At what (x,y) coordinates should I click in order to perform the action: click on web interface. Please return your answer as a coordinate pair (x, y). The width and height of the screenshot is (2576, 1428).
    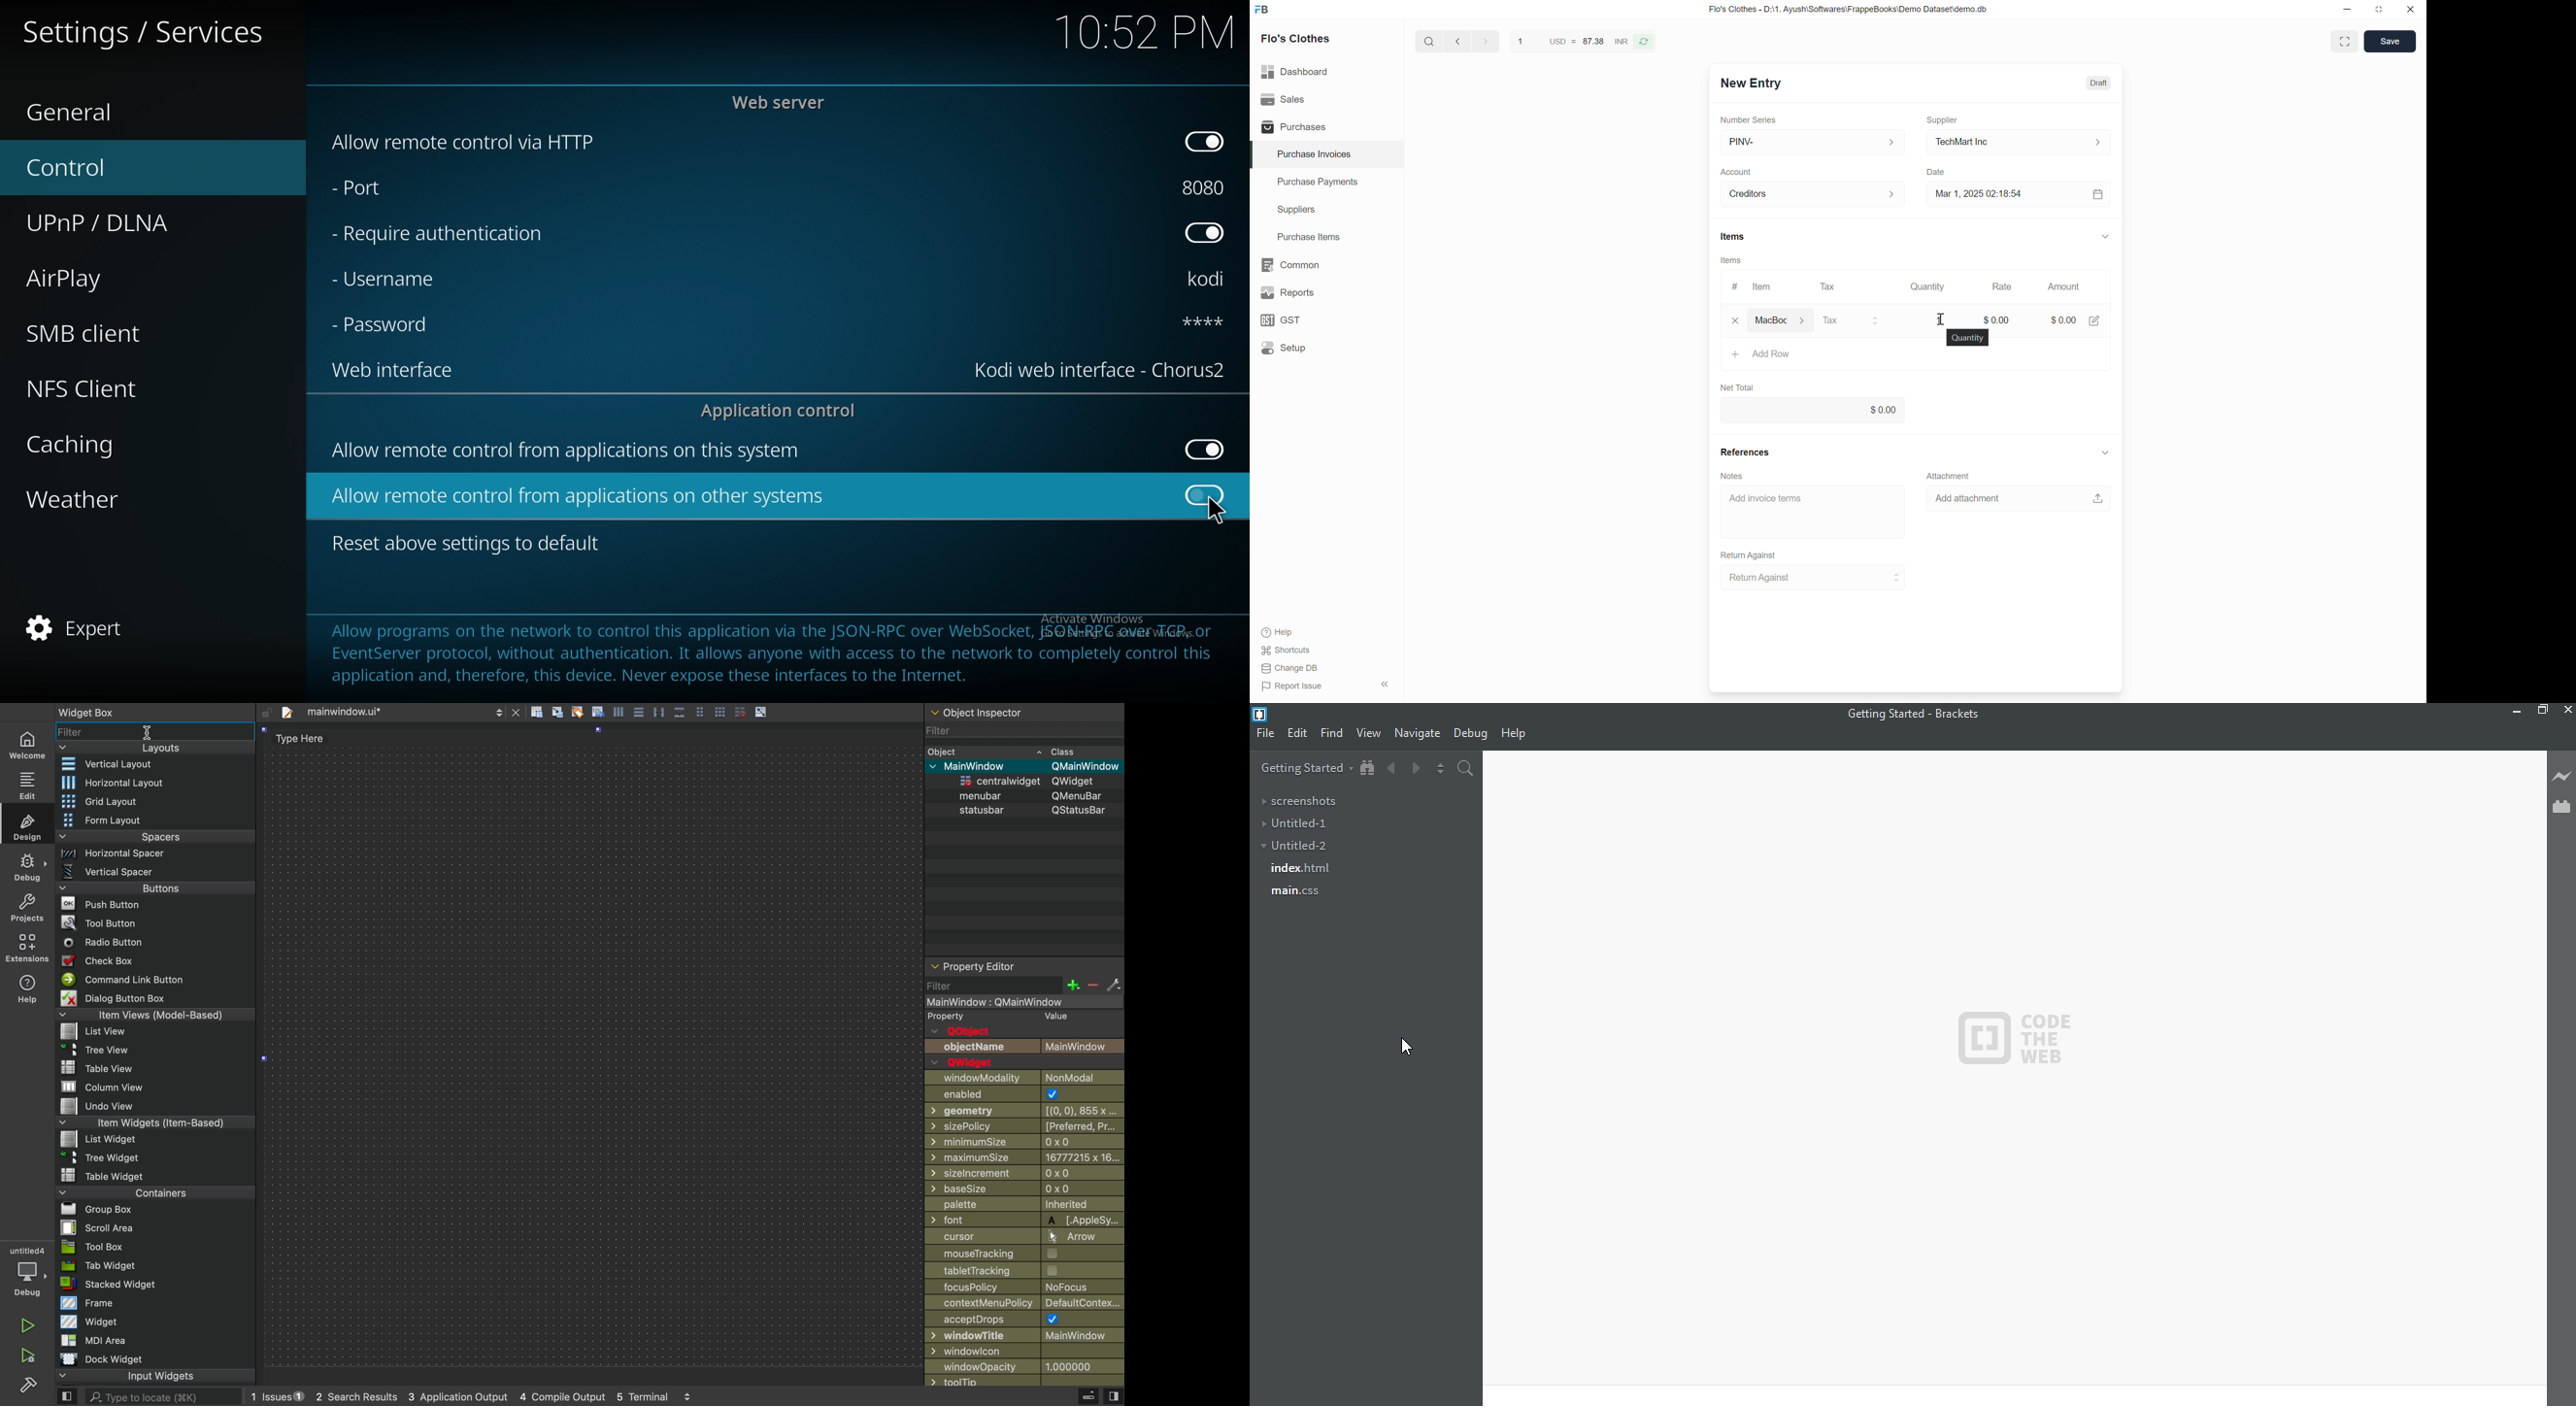
    Looking at the image, I should click on (1102, 370).